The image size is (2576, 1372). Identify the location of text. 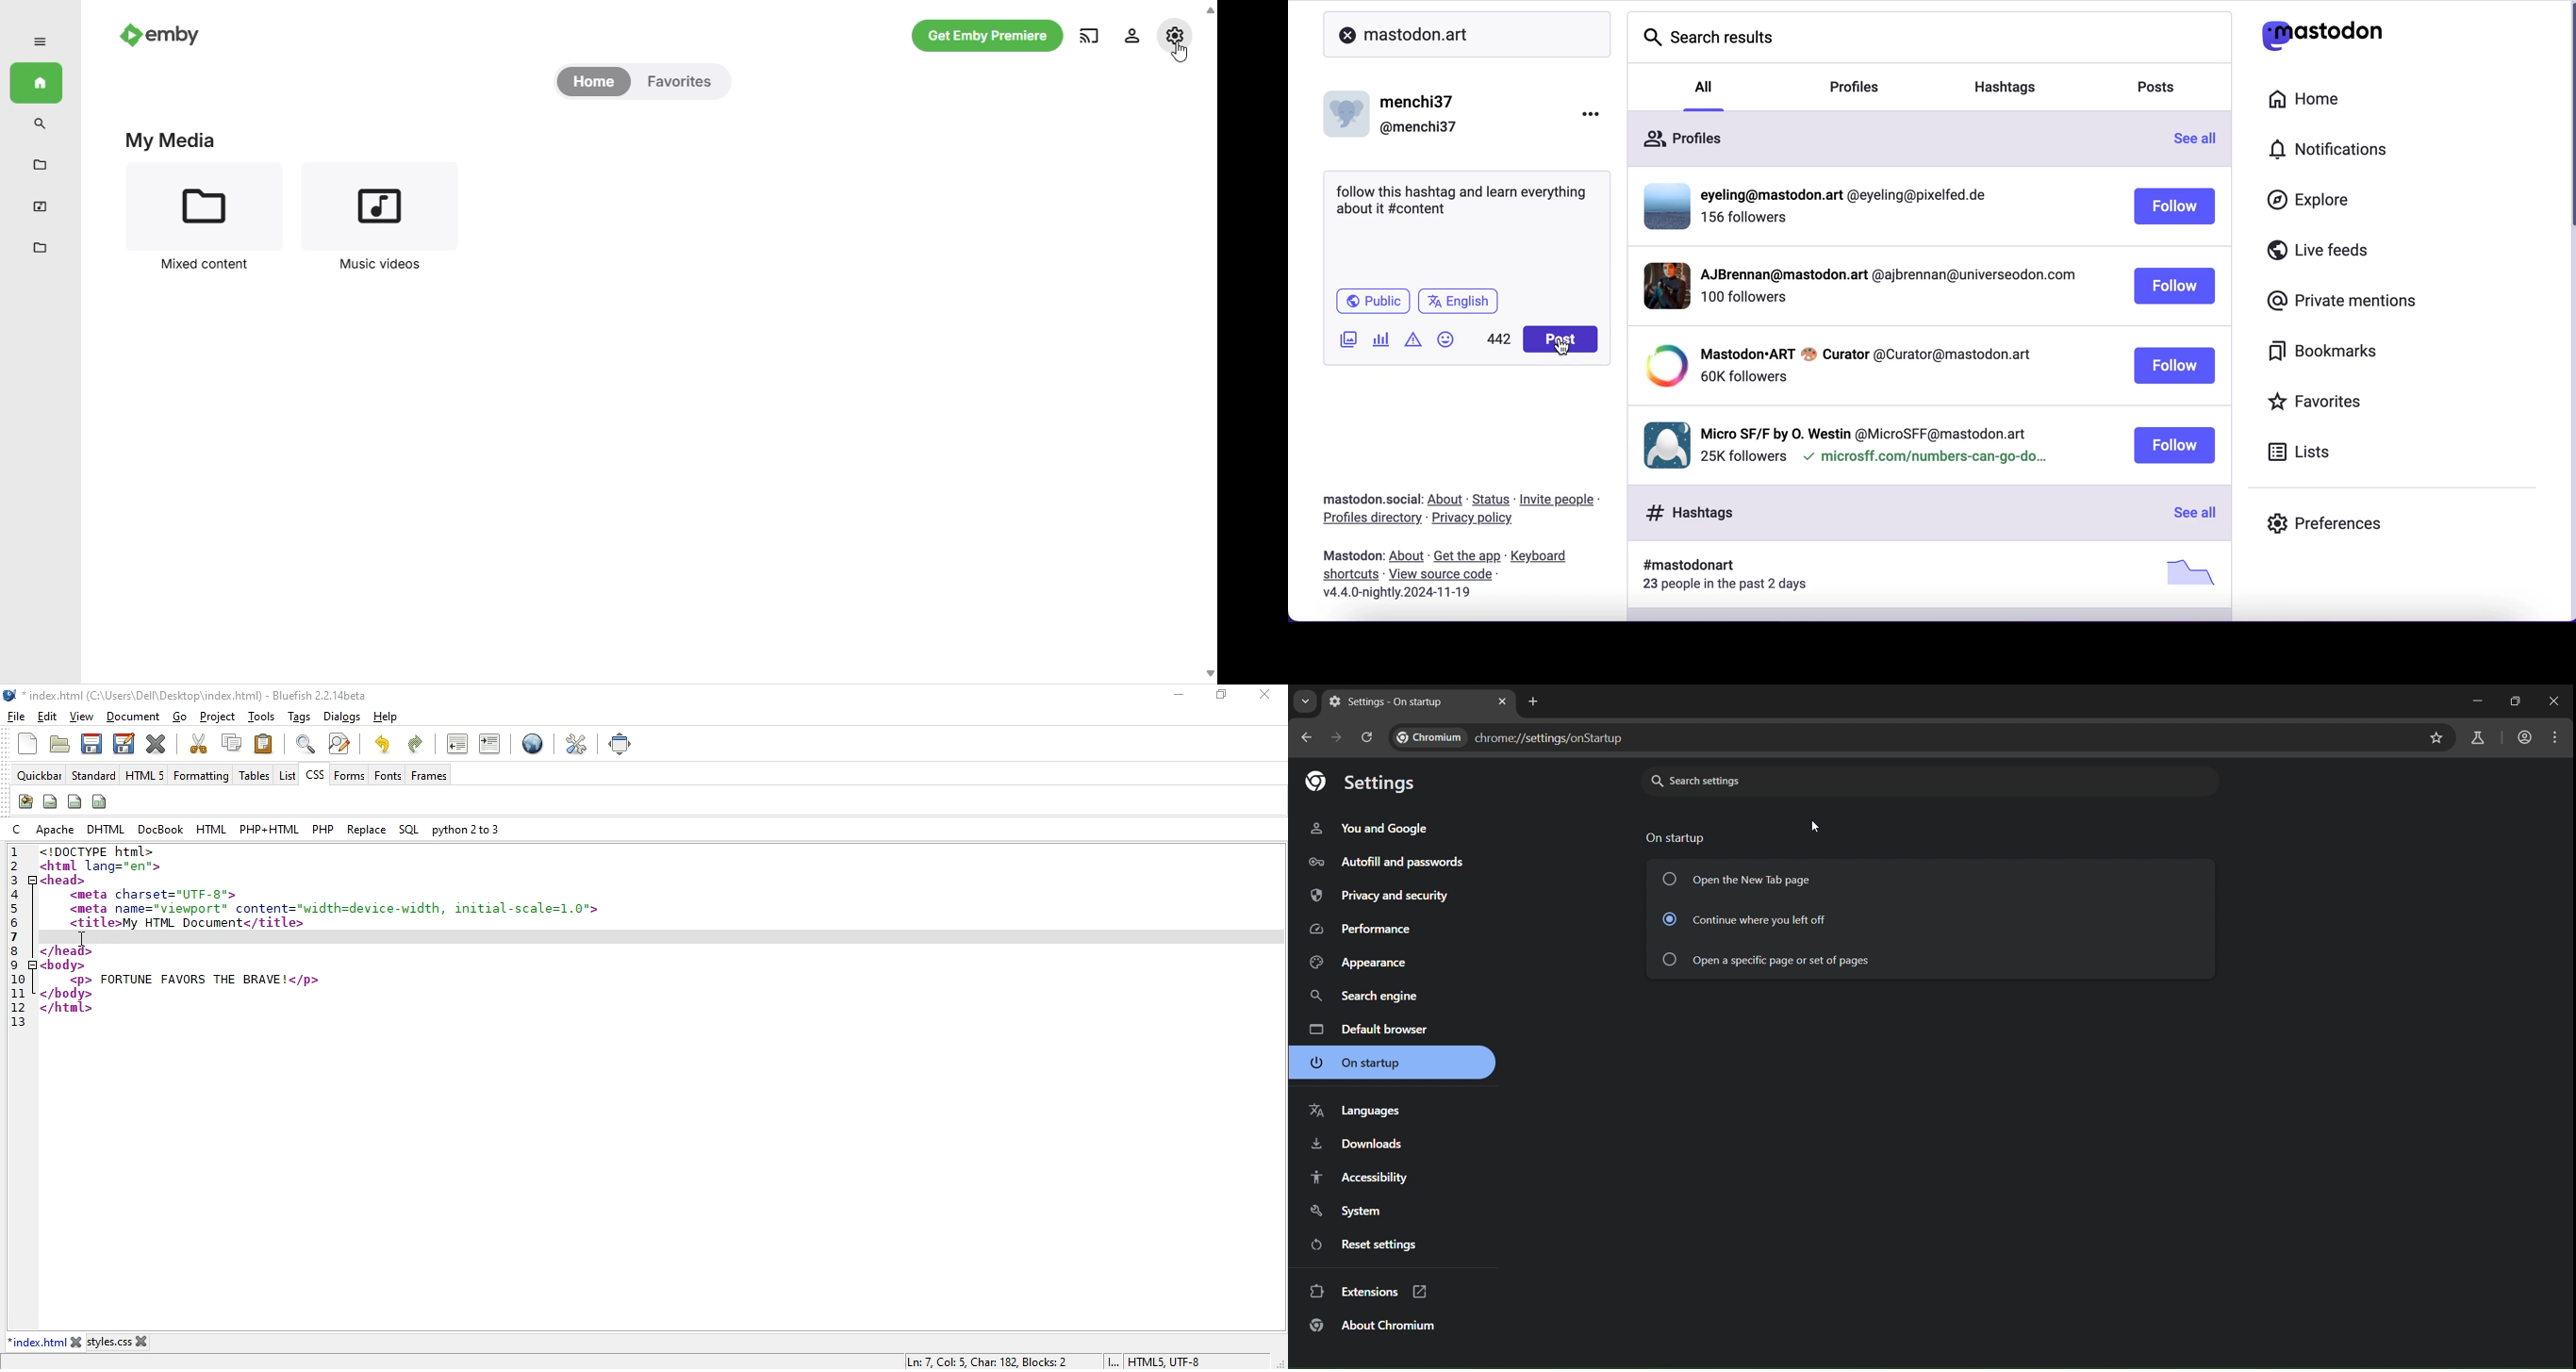
(1458, 197).